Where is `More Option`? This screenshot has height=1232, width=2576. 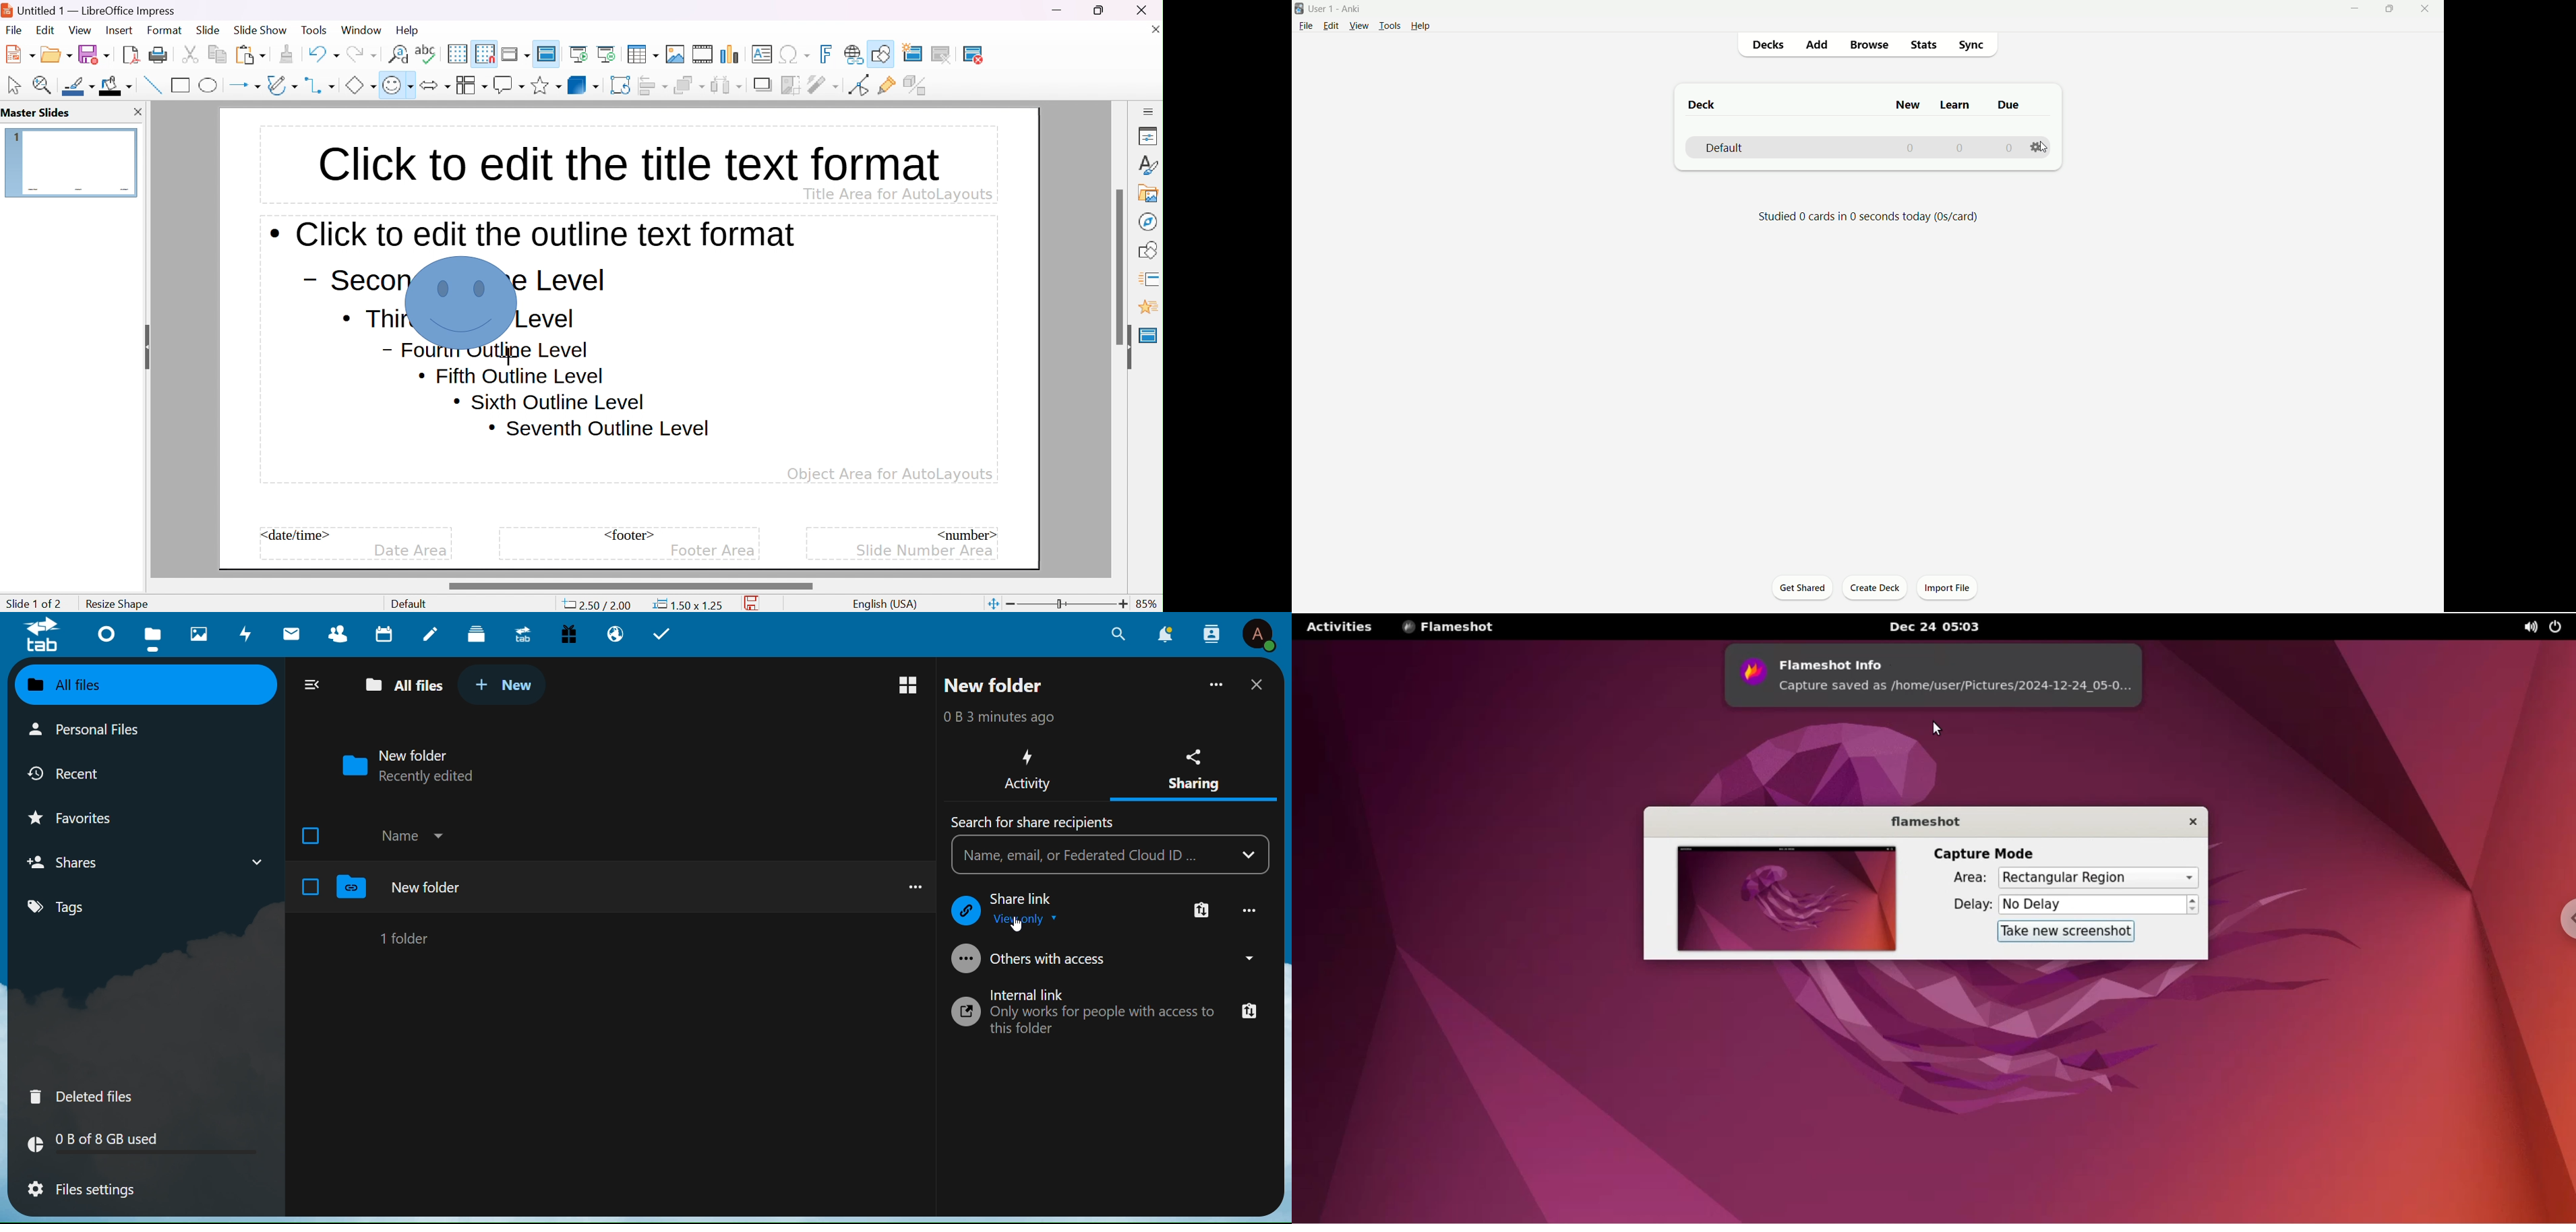
More Option is located at coordinates (1251, 910).